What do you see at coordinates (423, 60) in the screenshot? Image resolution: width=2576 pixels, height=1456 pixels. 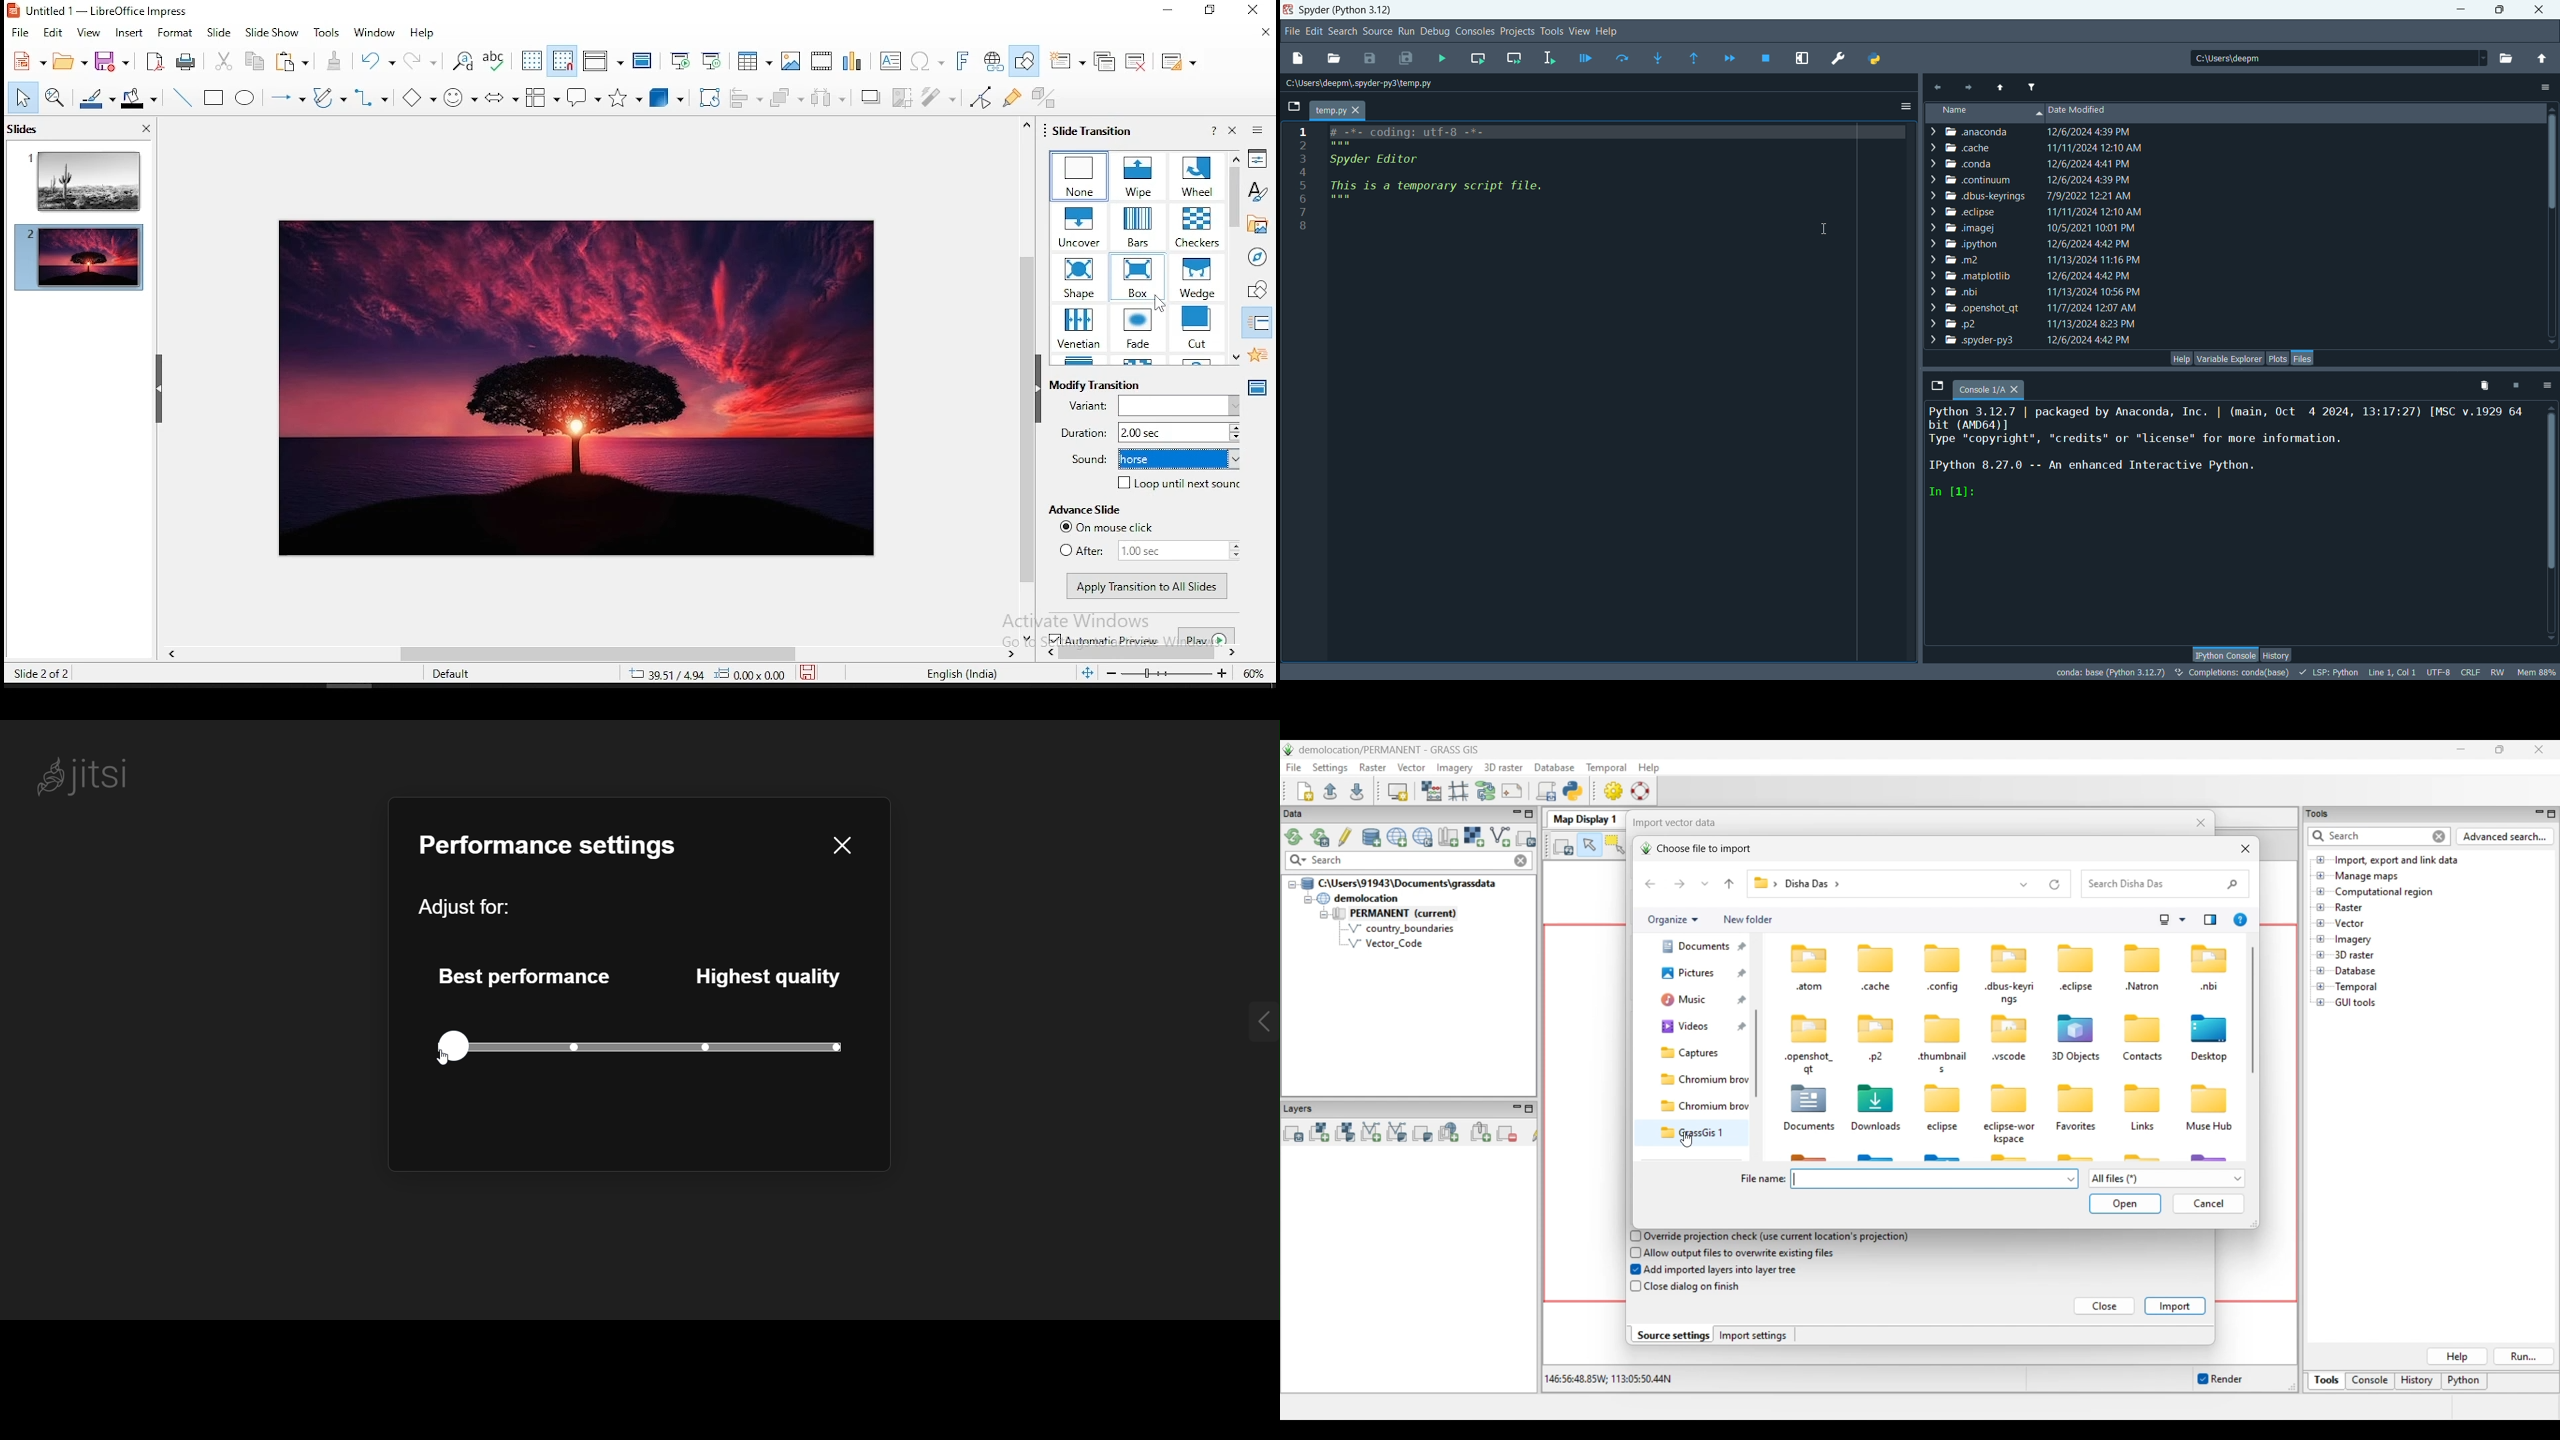 I see `redo` at bounding box center [423, 60].